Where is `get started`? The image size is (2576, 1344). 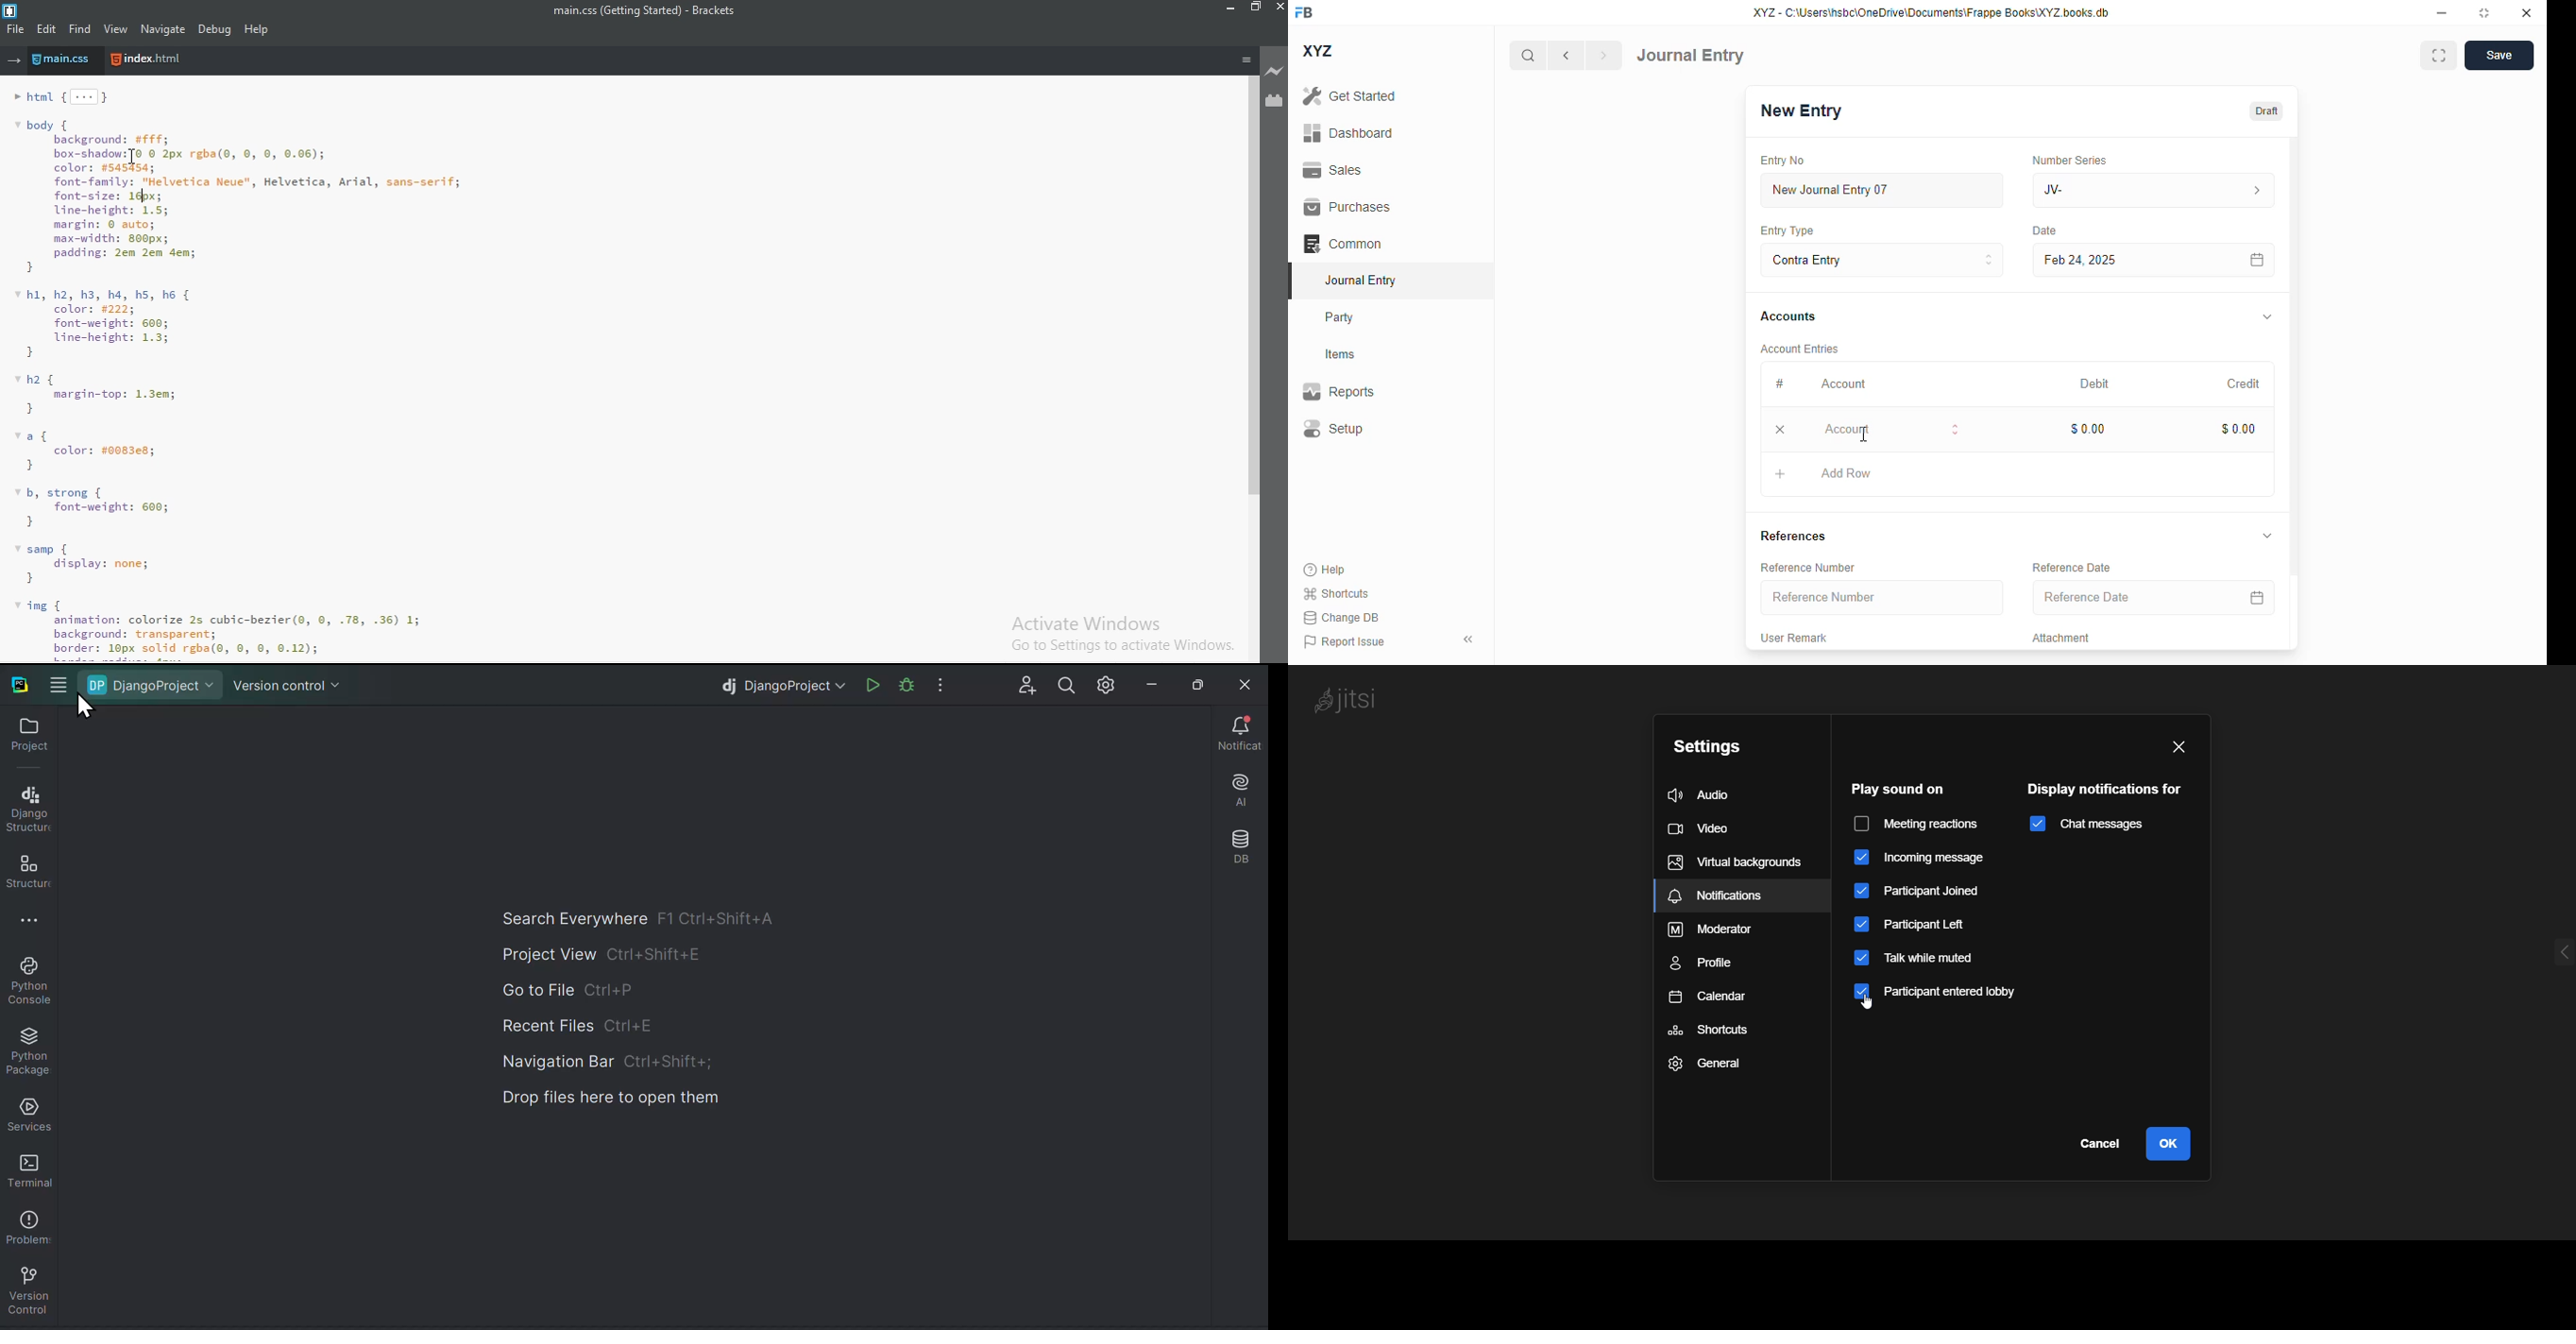 get started is located at coordinates (1350, 96).